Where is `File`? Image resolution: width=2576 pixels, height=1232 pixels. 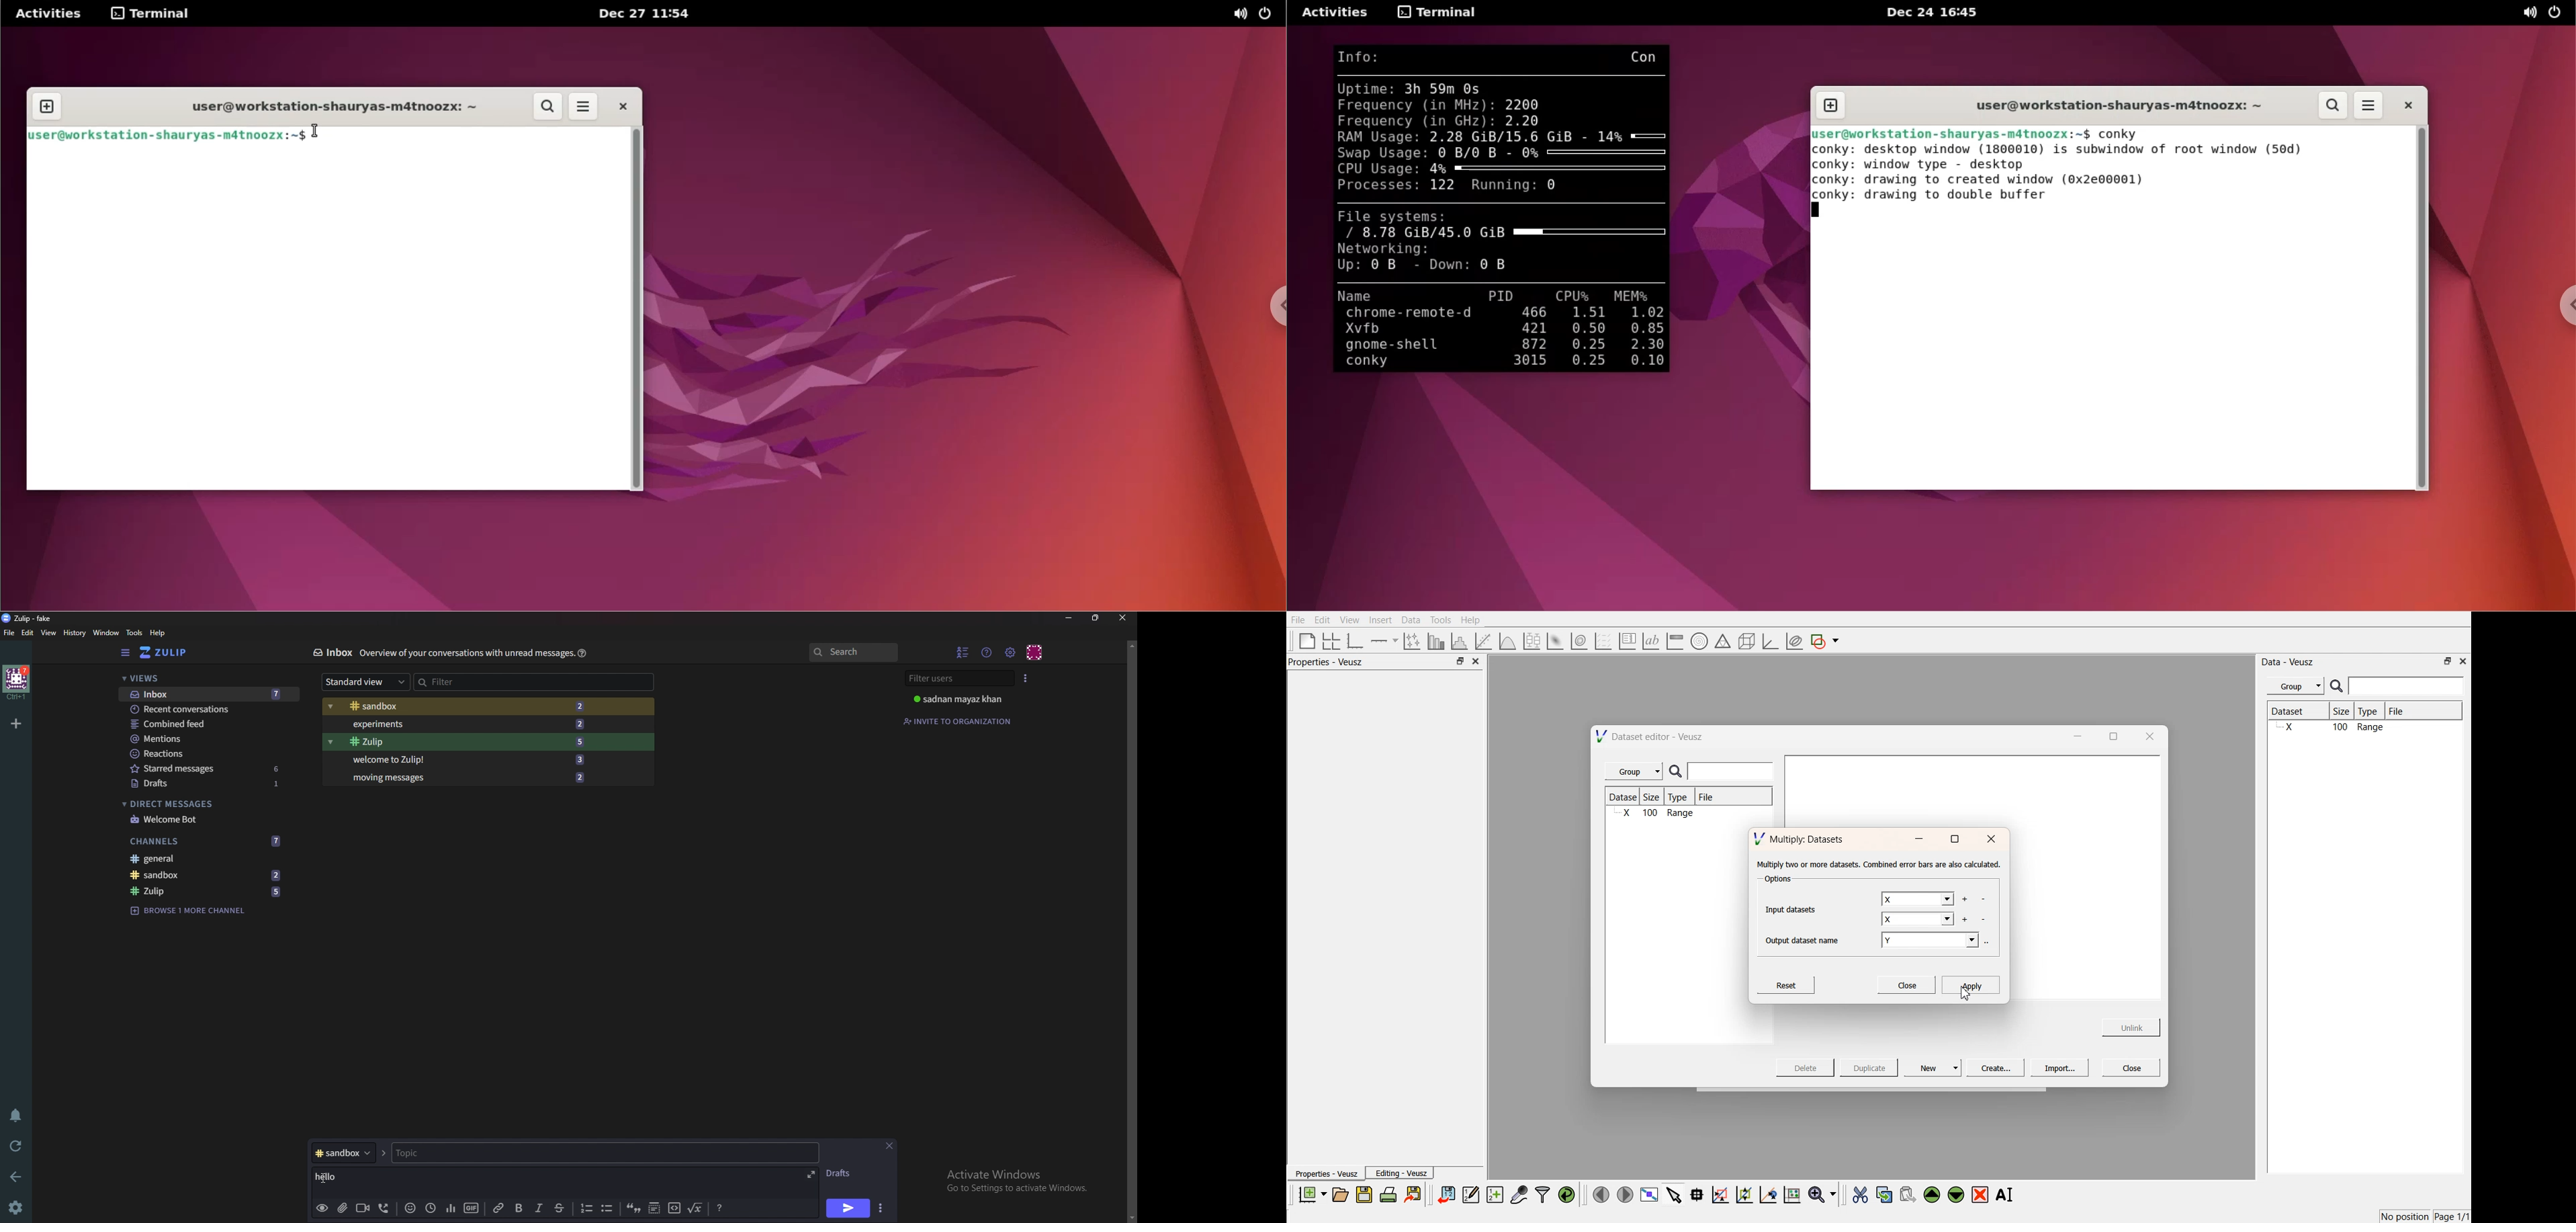 File is located at coordinates (9, 633).